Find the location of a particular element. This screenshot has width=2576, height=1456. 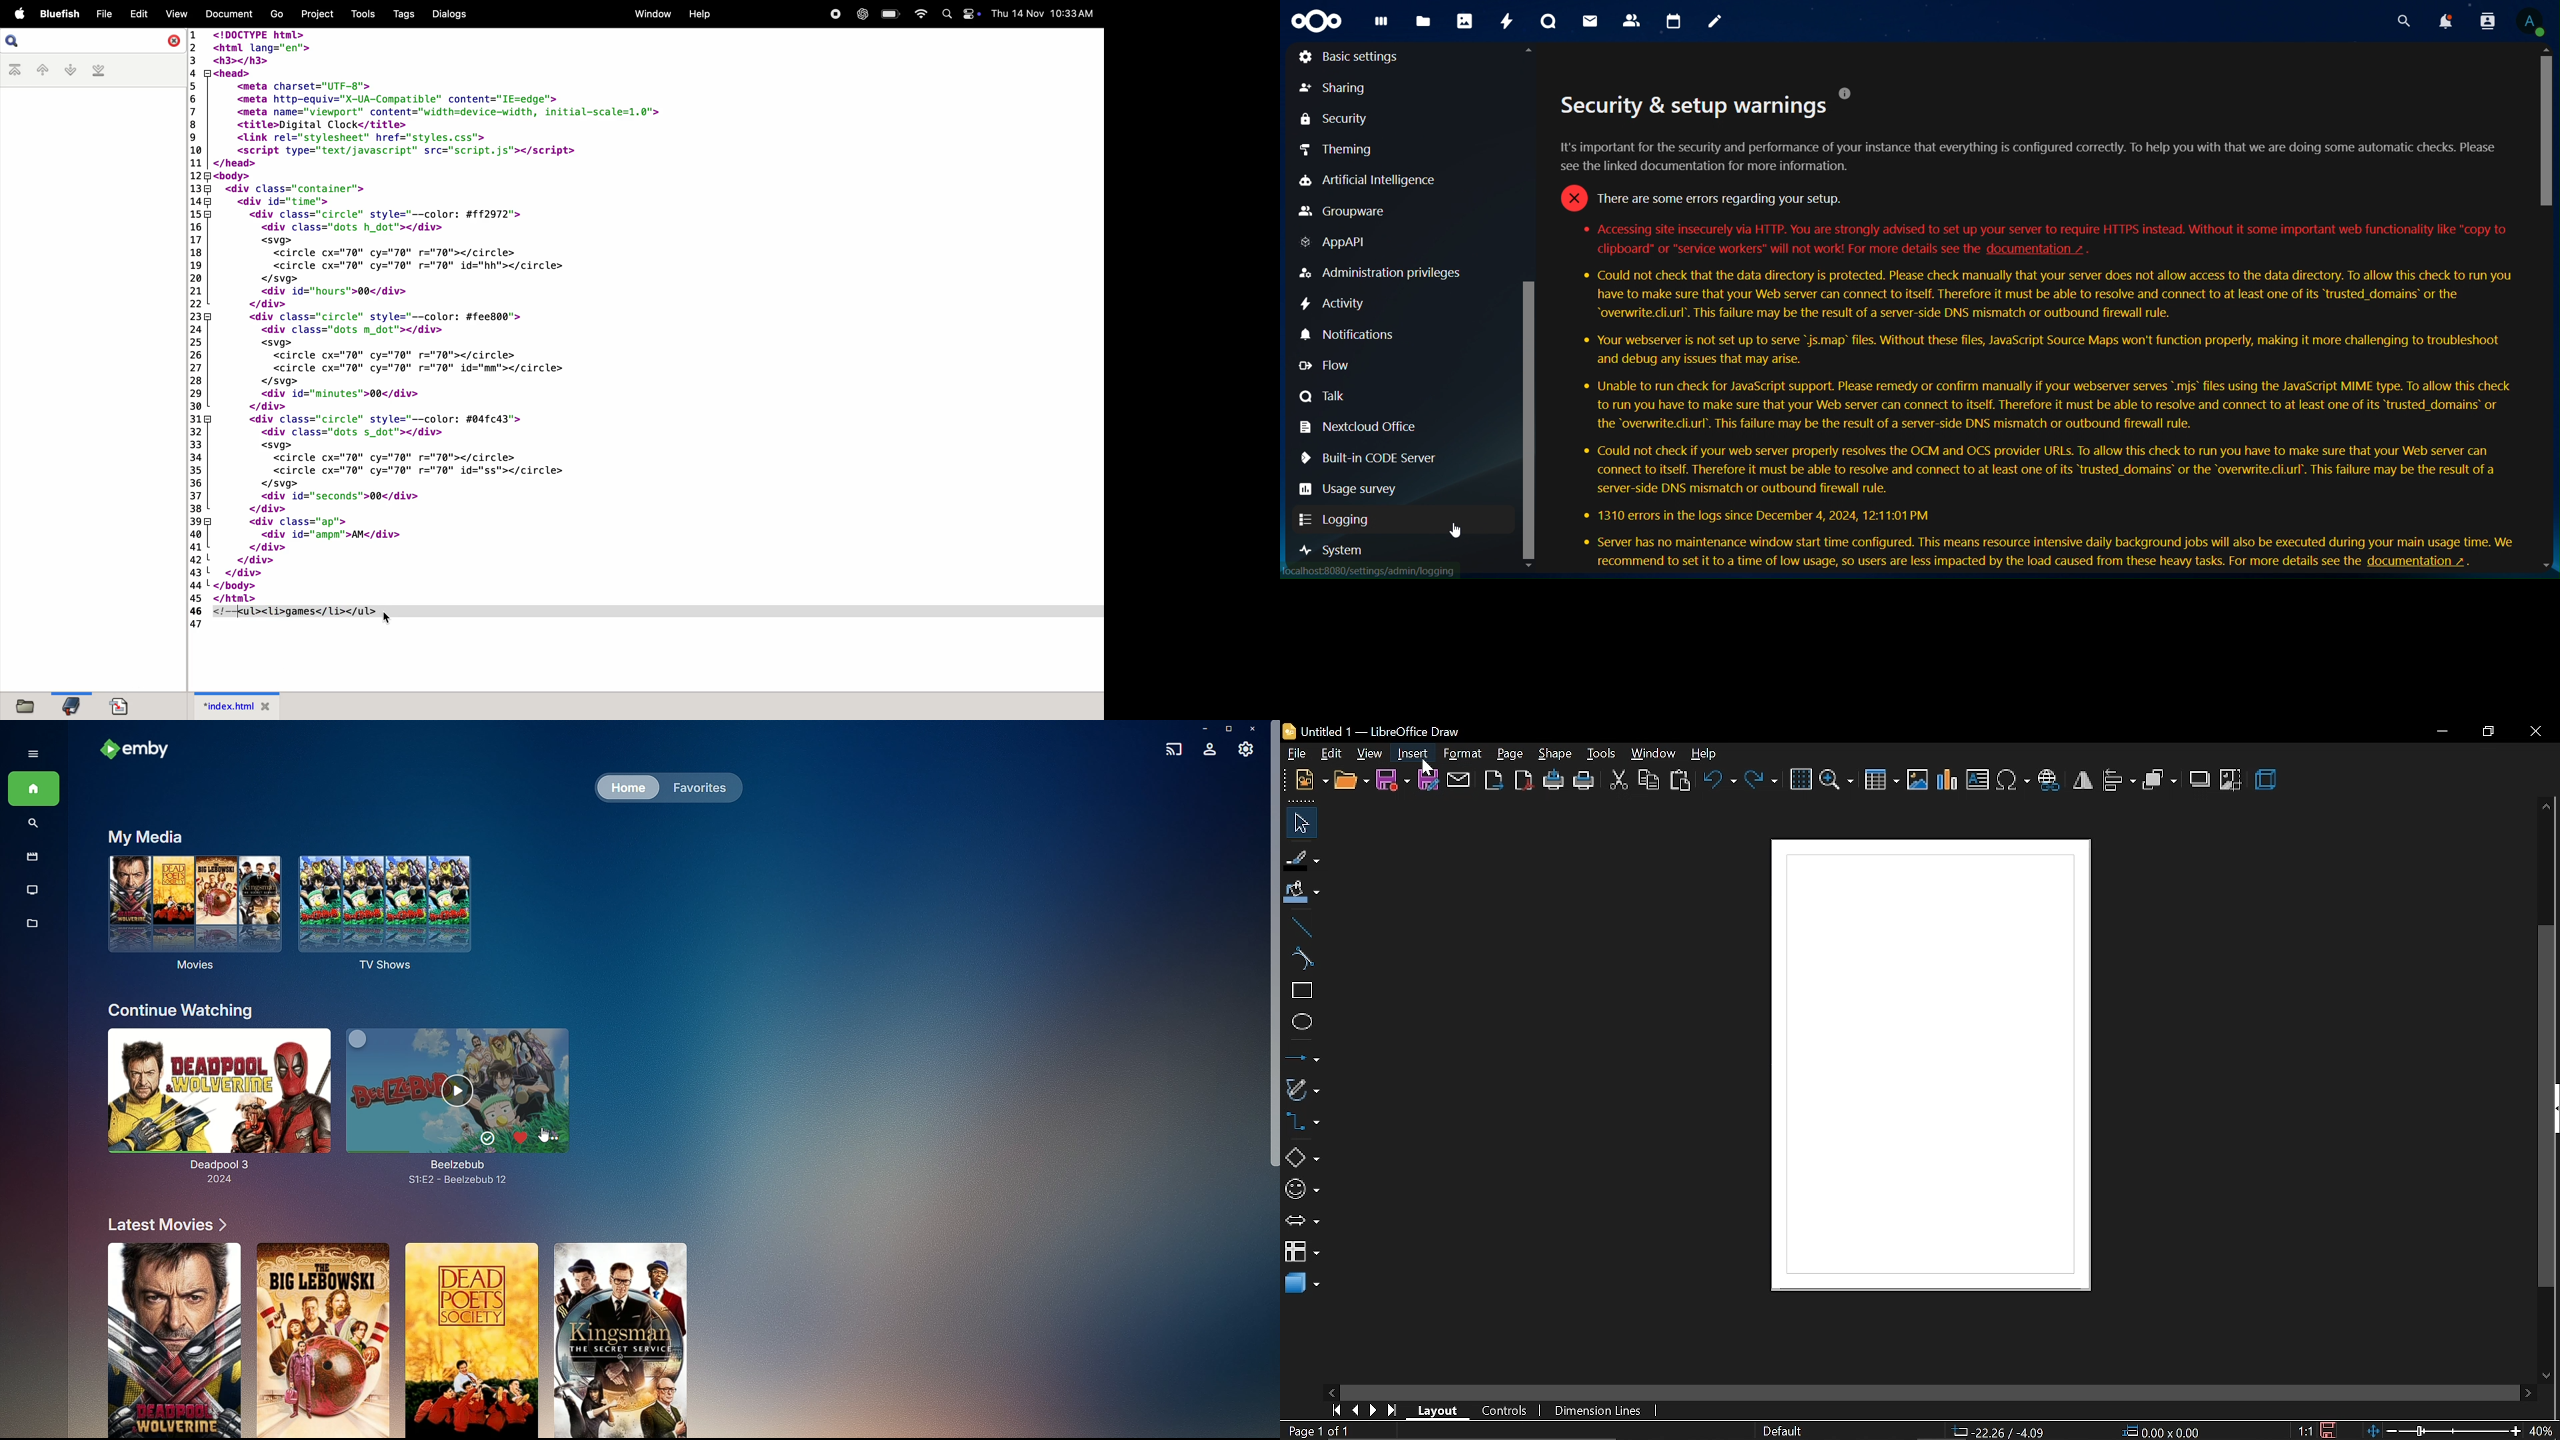

cursor is located at coordinates (1458, 533).